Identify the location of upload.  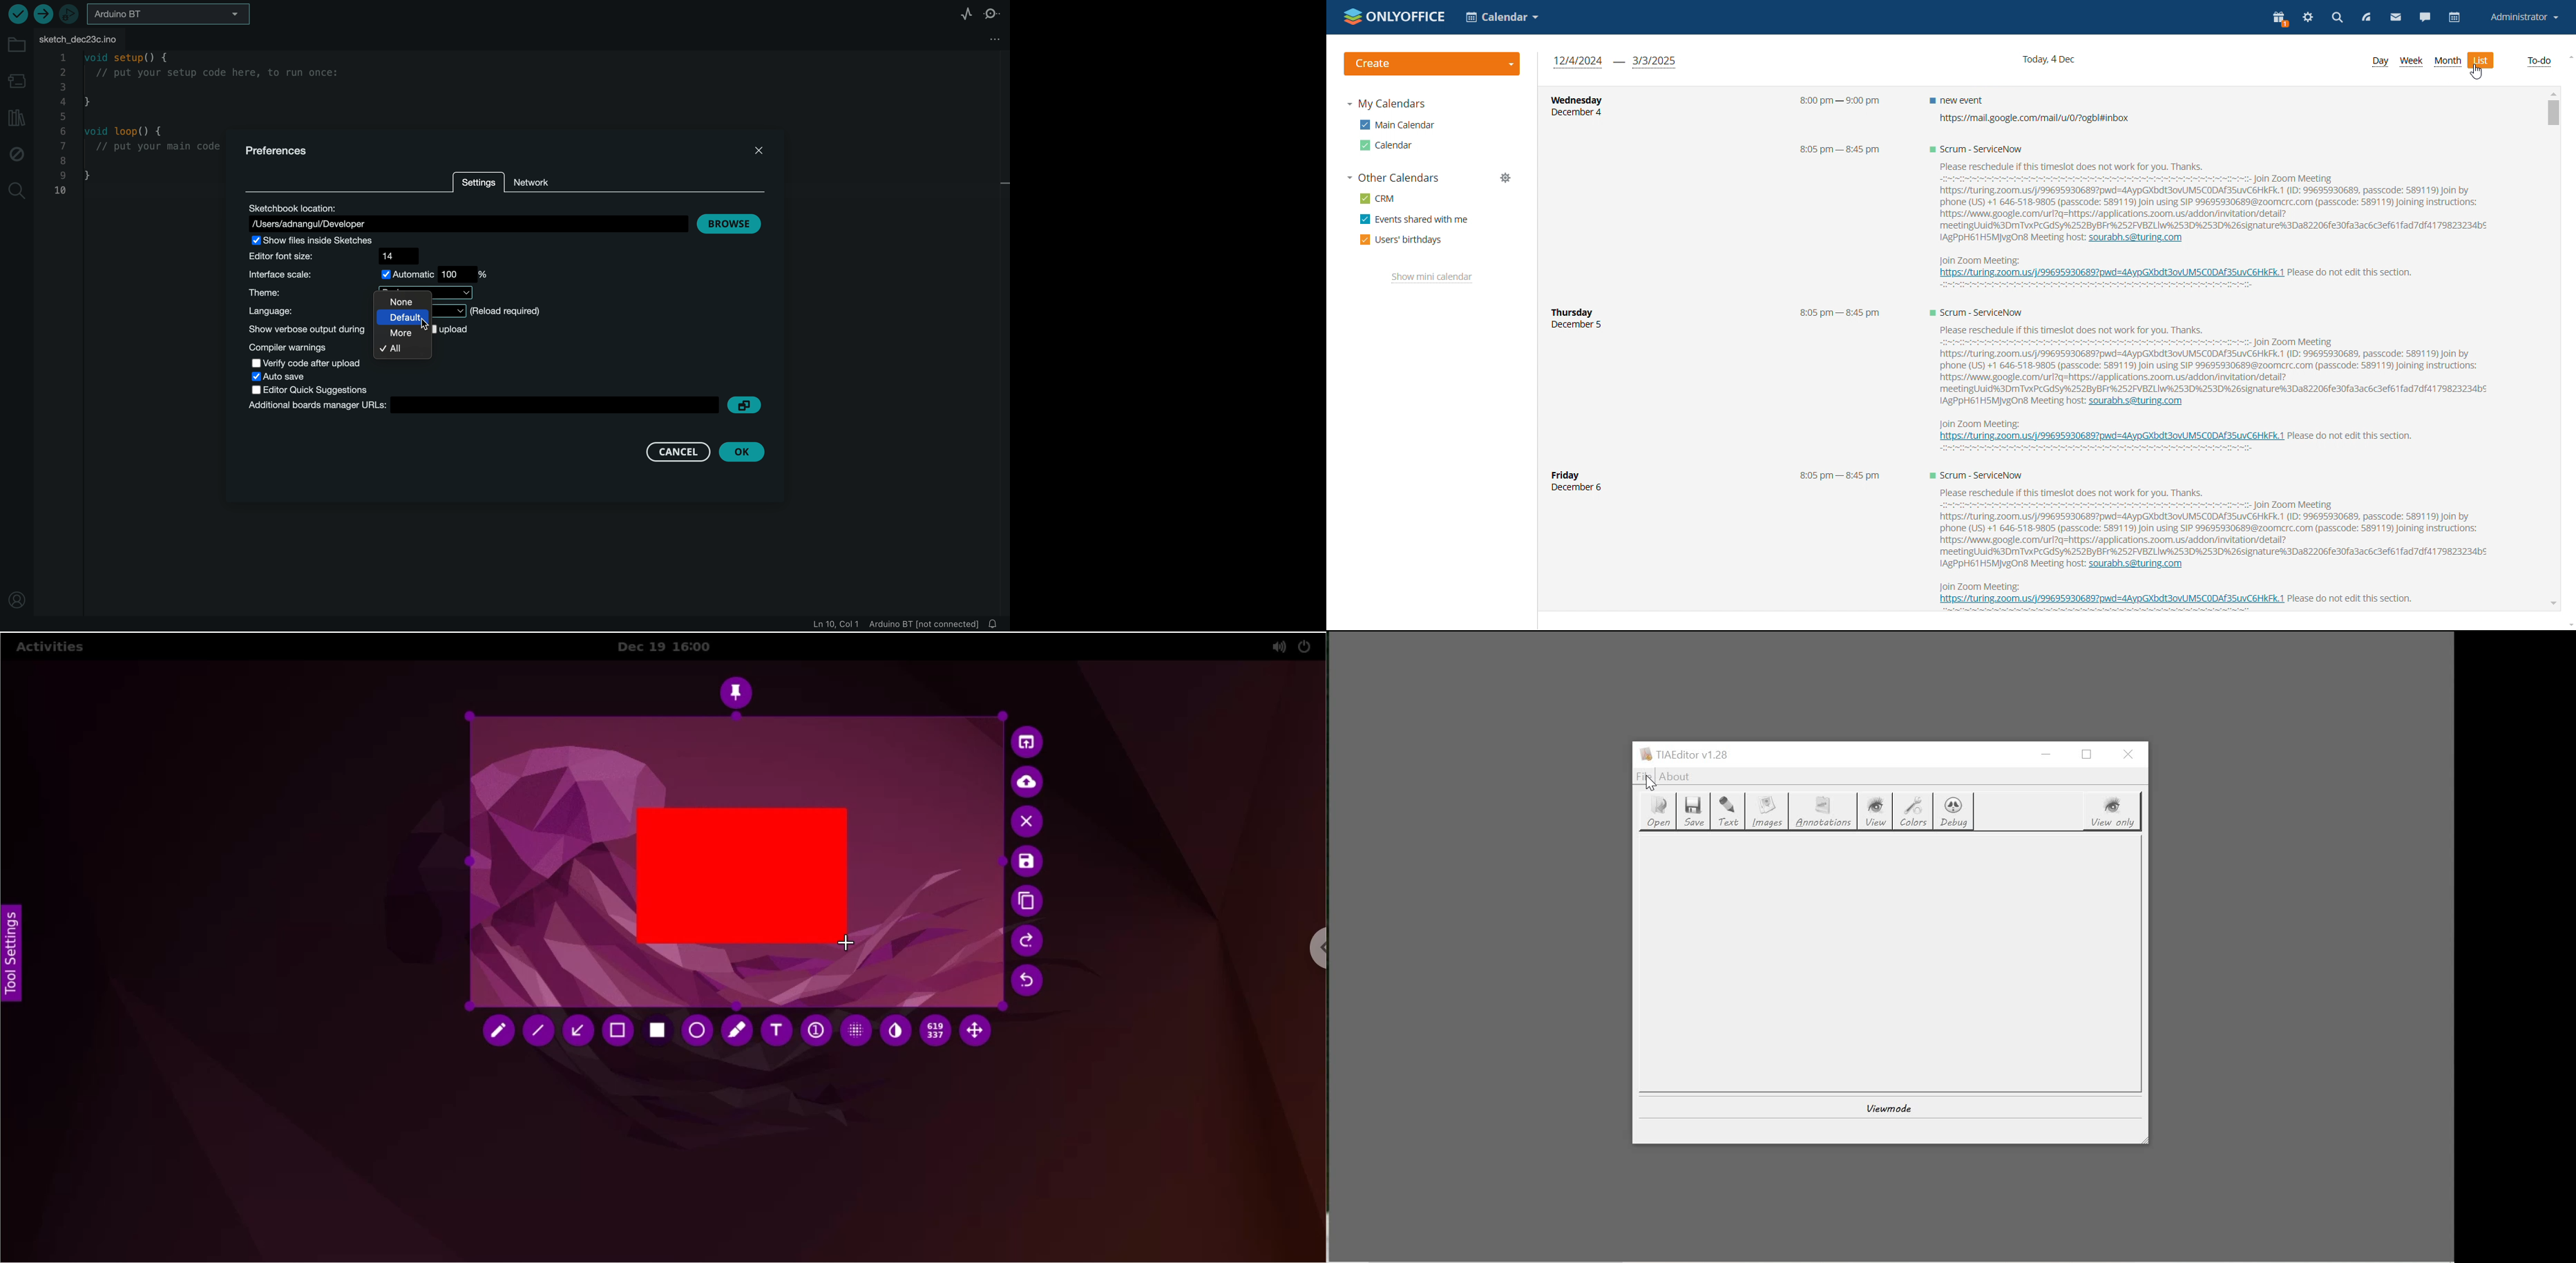
(43, 15).